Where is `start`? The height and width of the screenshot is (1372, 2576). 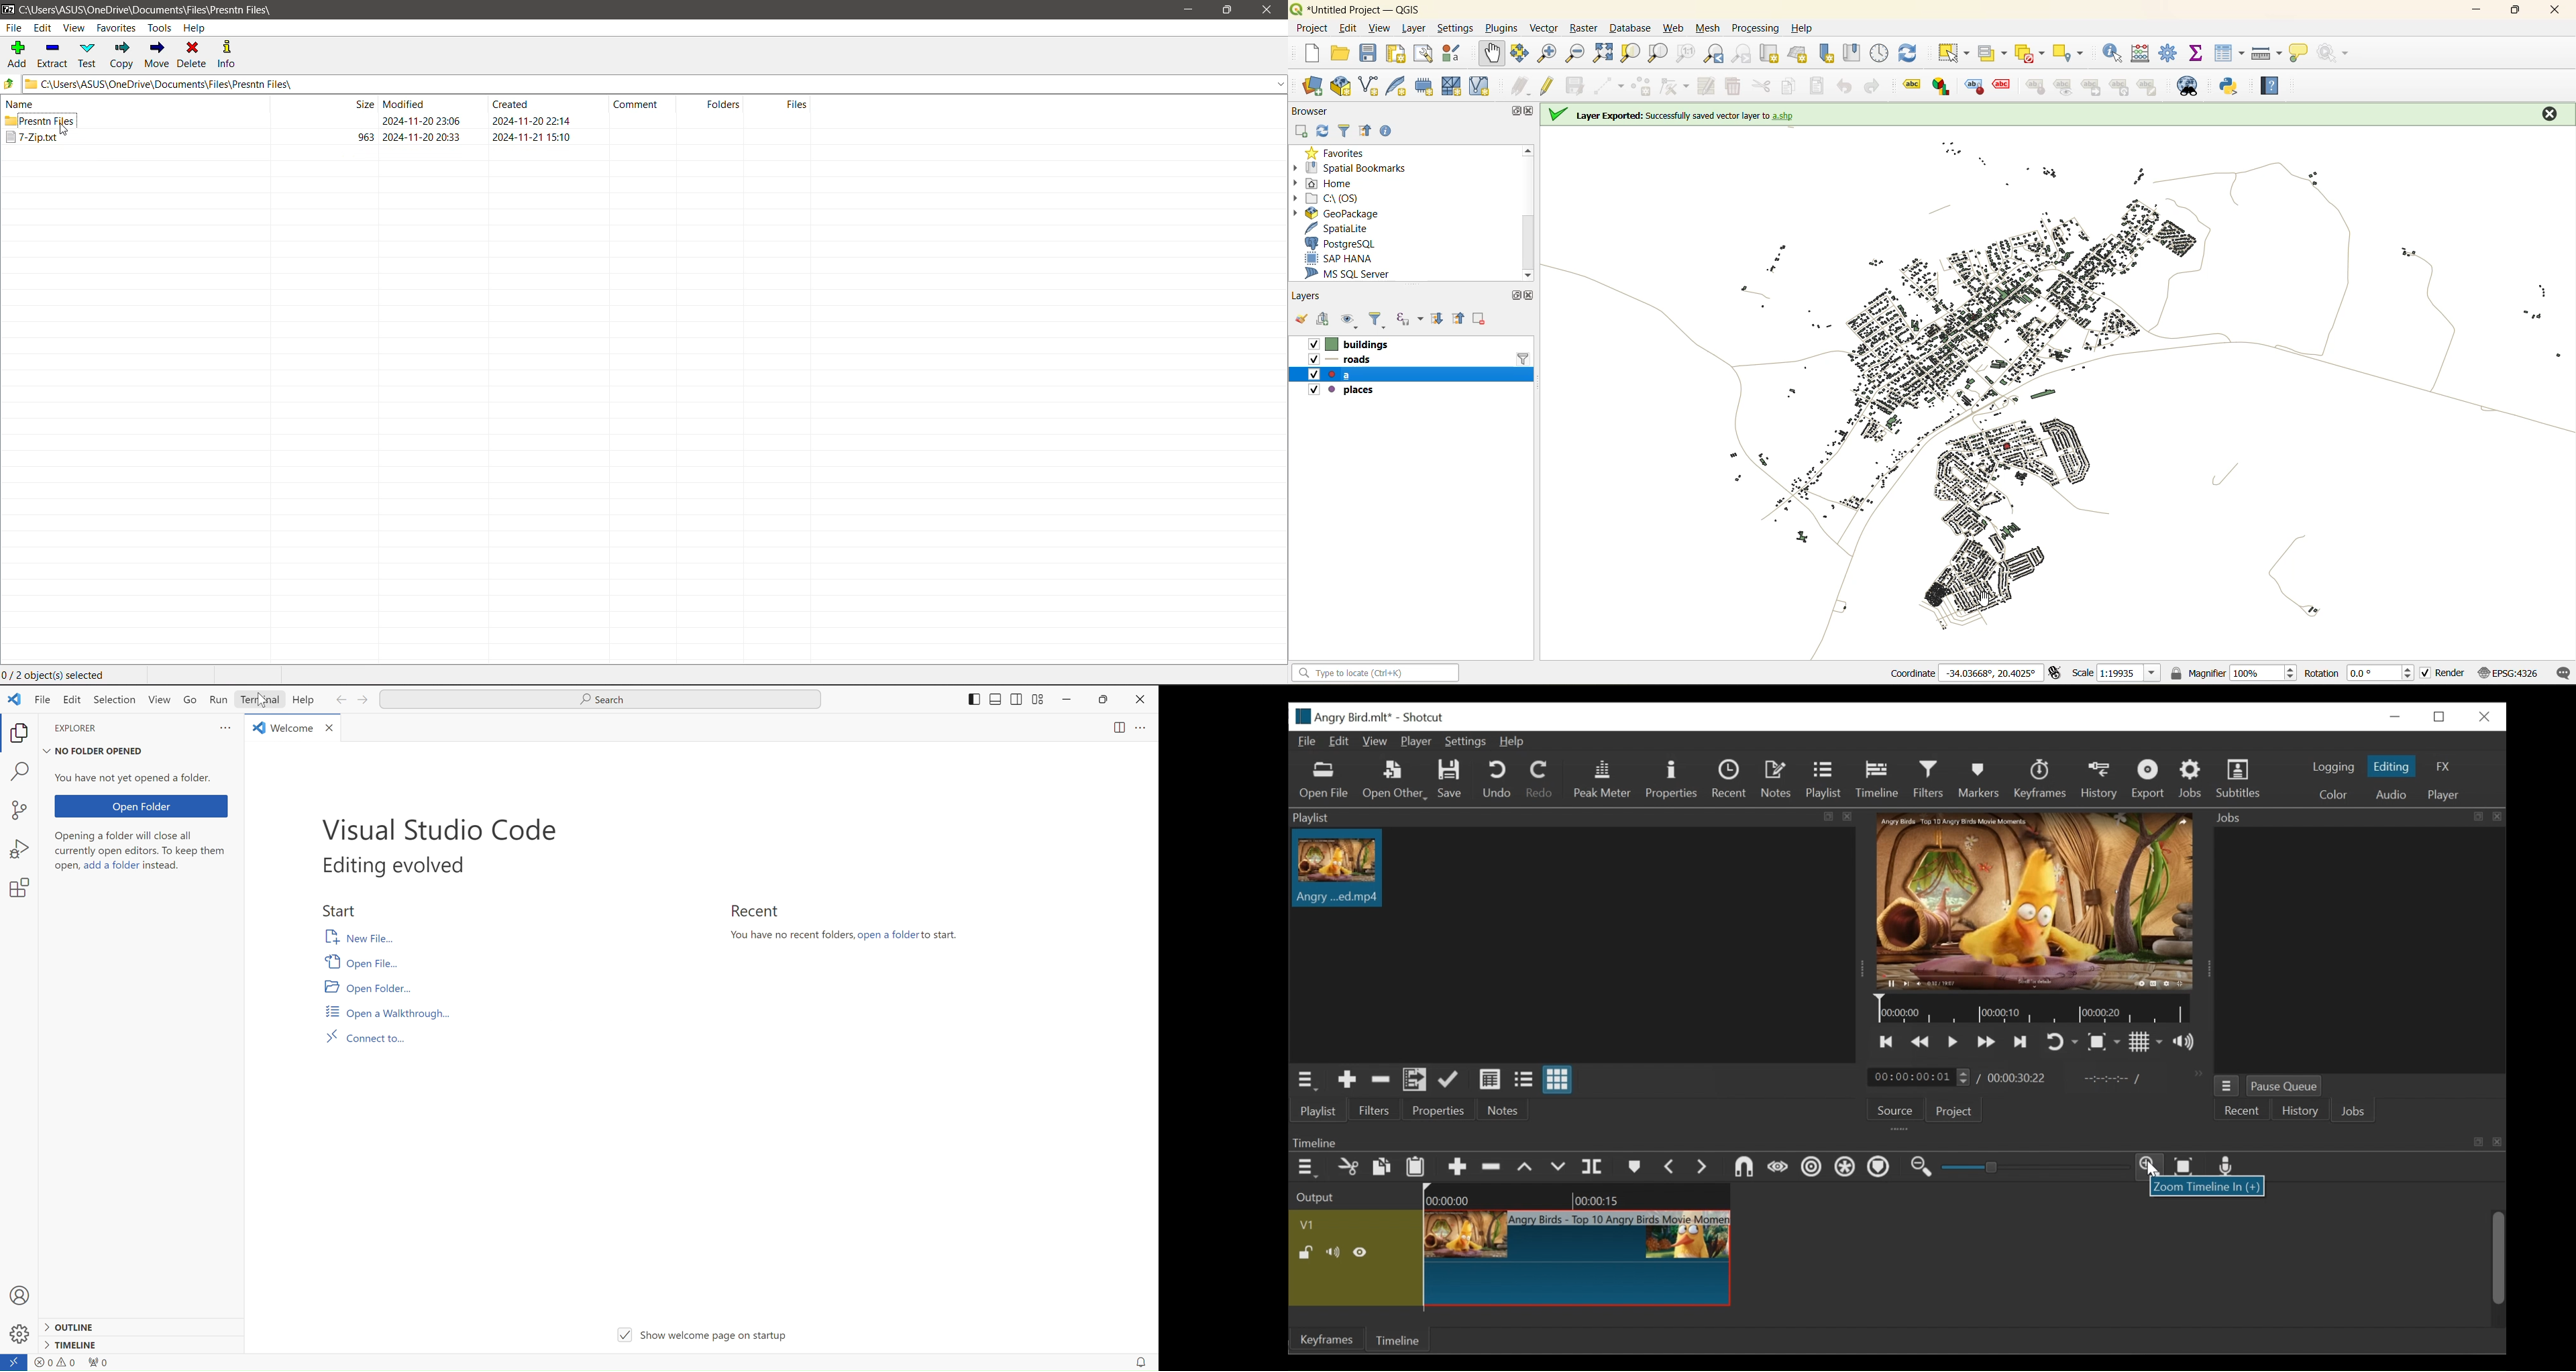
start is located at coordinates (342, 908).